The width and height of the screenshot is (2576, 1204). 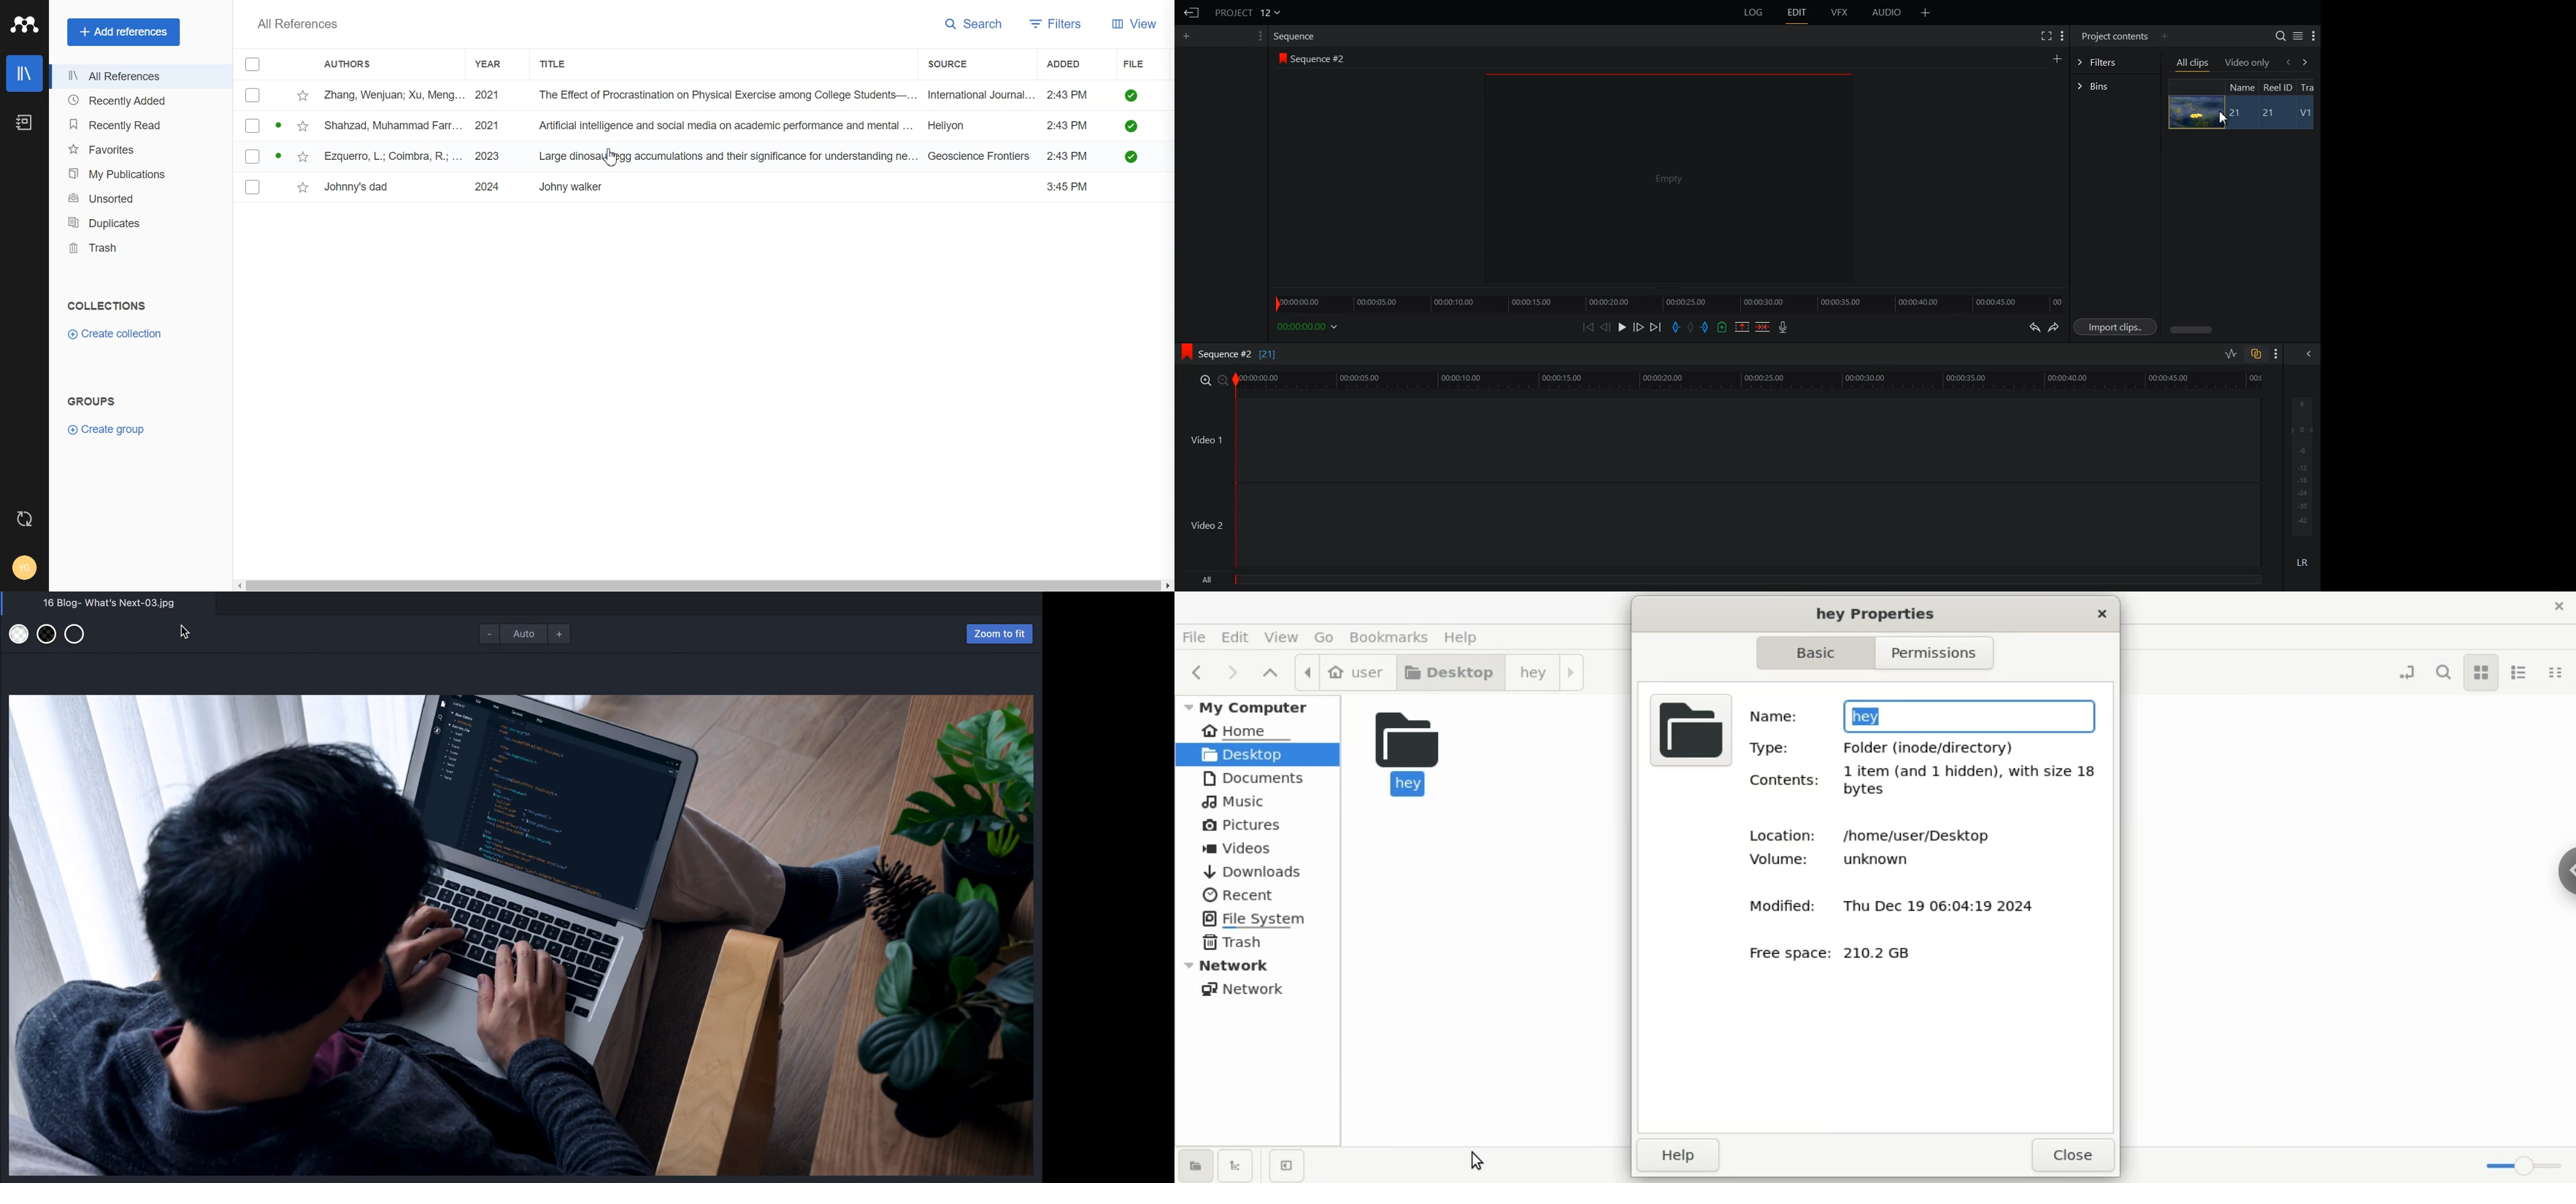 I want to click on Heiyon, so click(x=982, y=126).